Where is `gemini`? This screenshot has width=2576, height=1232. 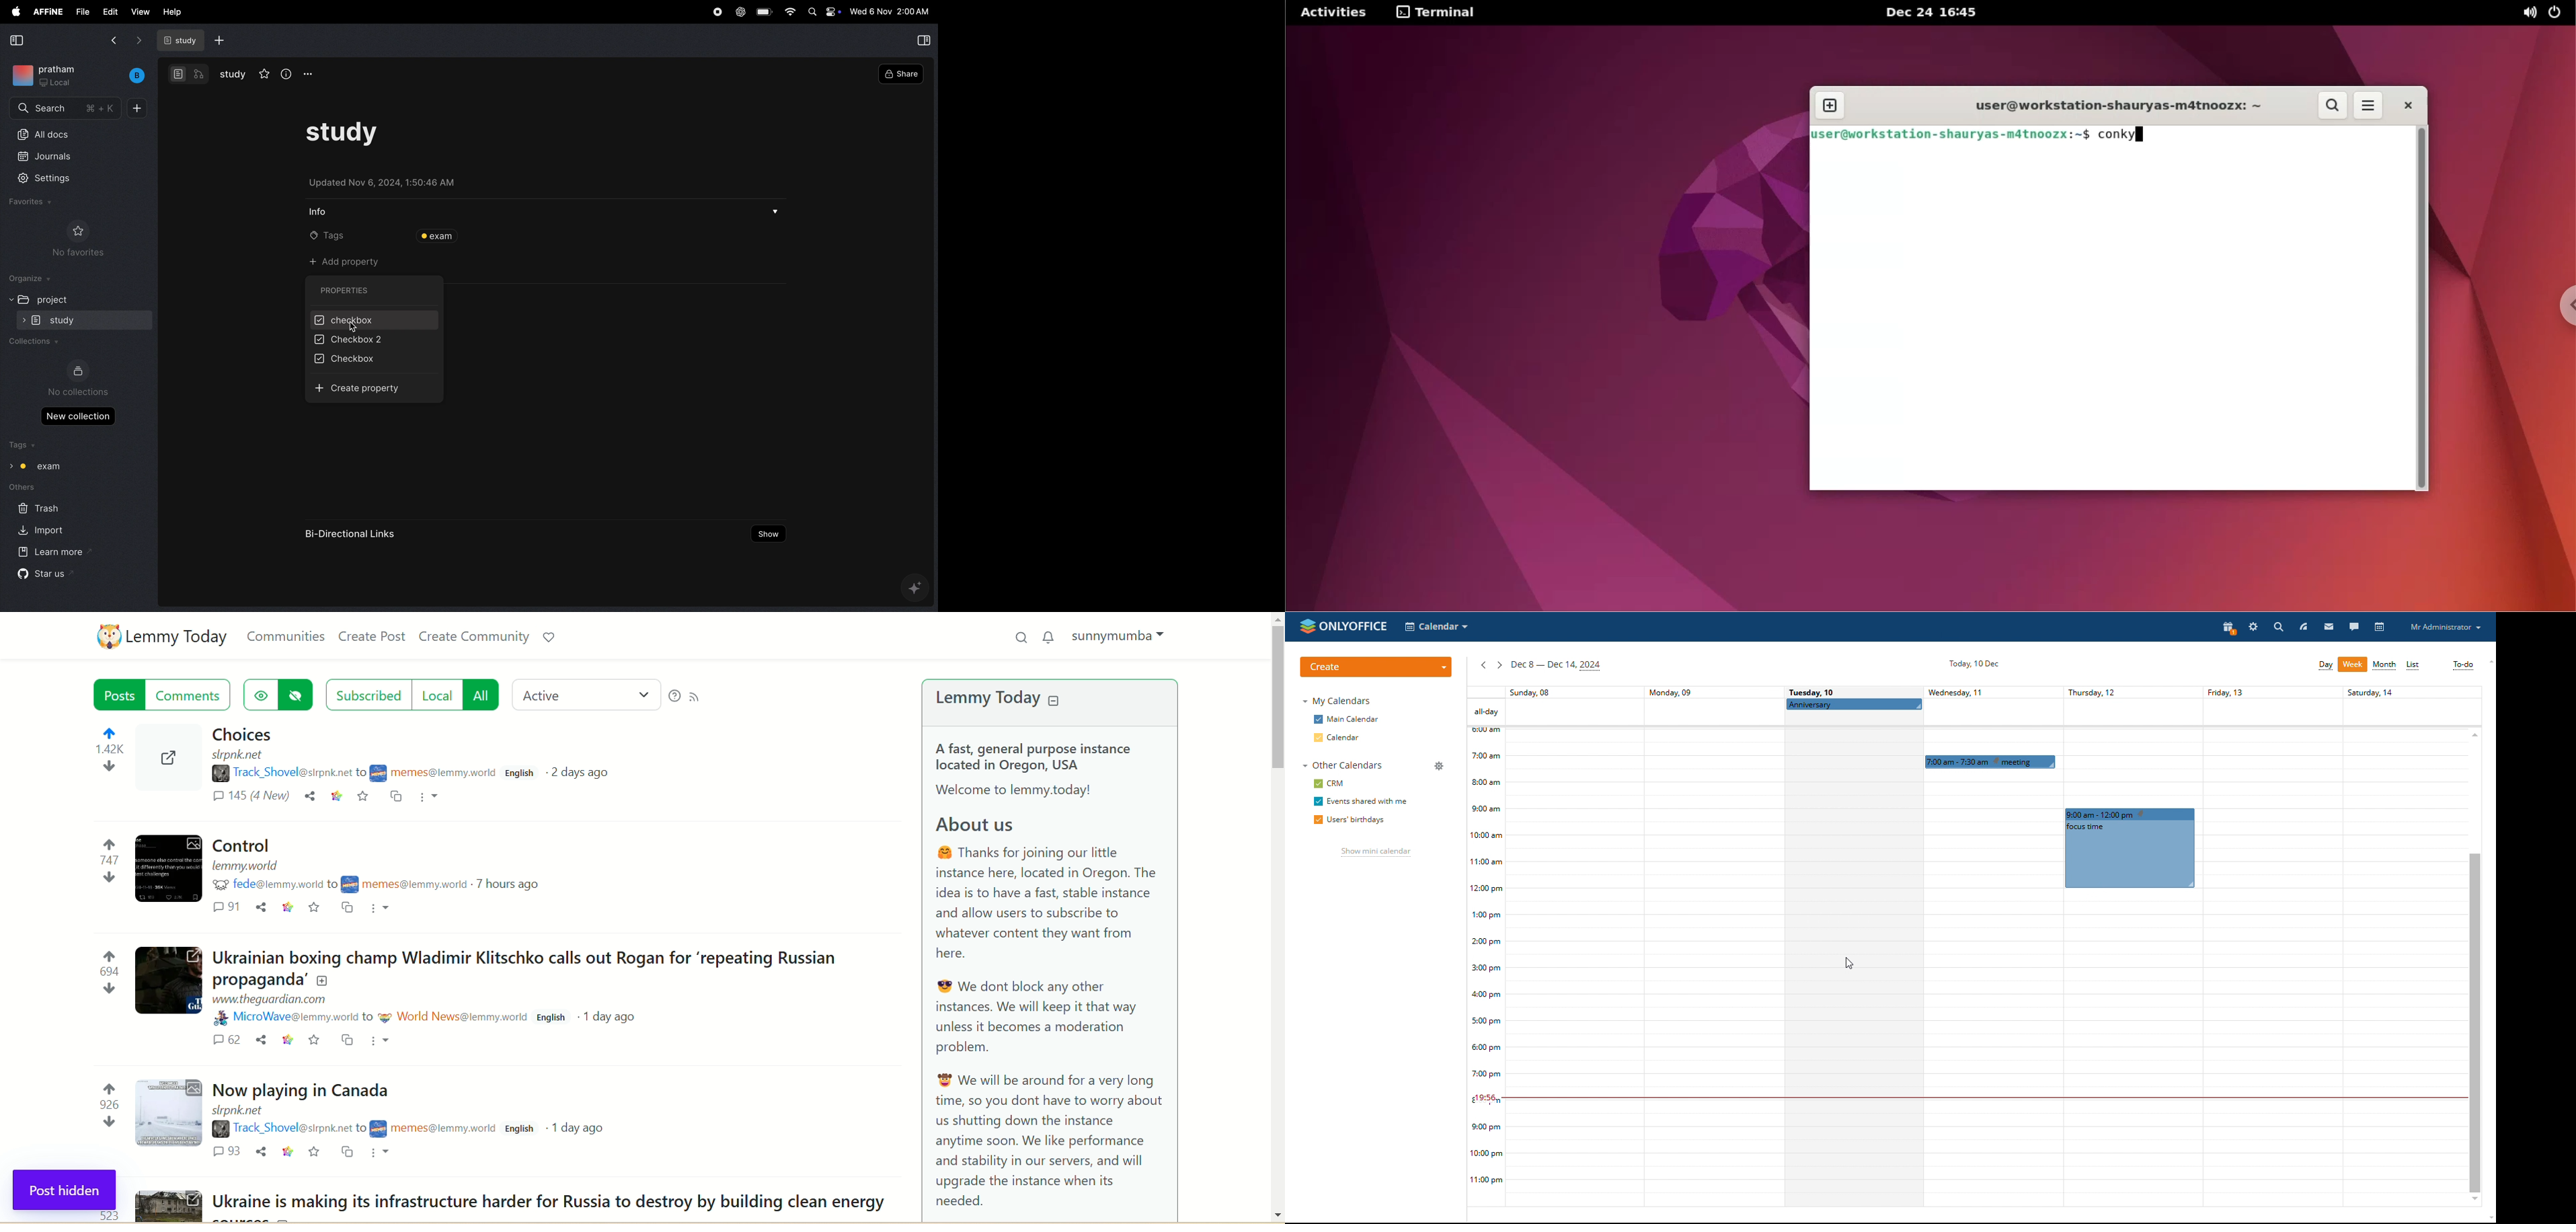
gemini is located at coordinates (917, 587).